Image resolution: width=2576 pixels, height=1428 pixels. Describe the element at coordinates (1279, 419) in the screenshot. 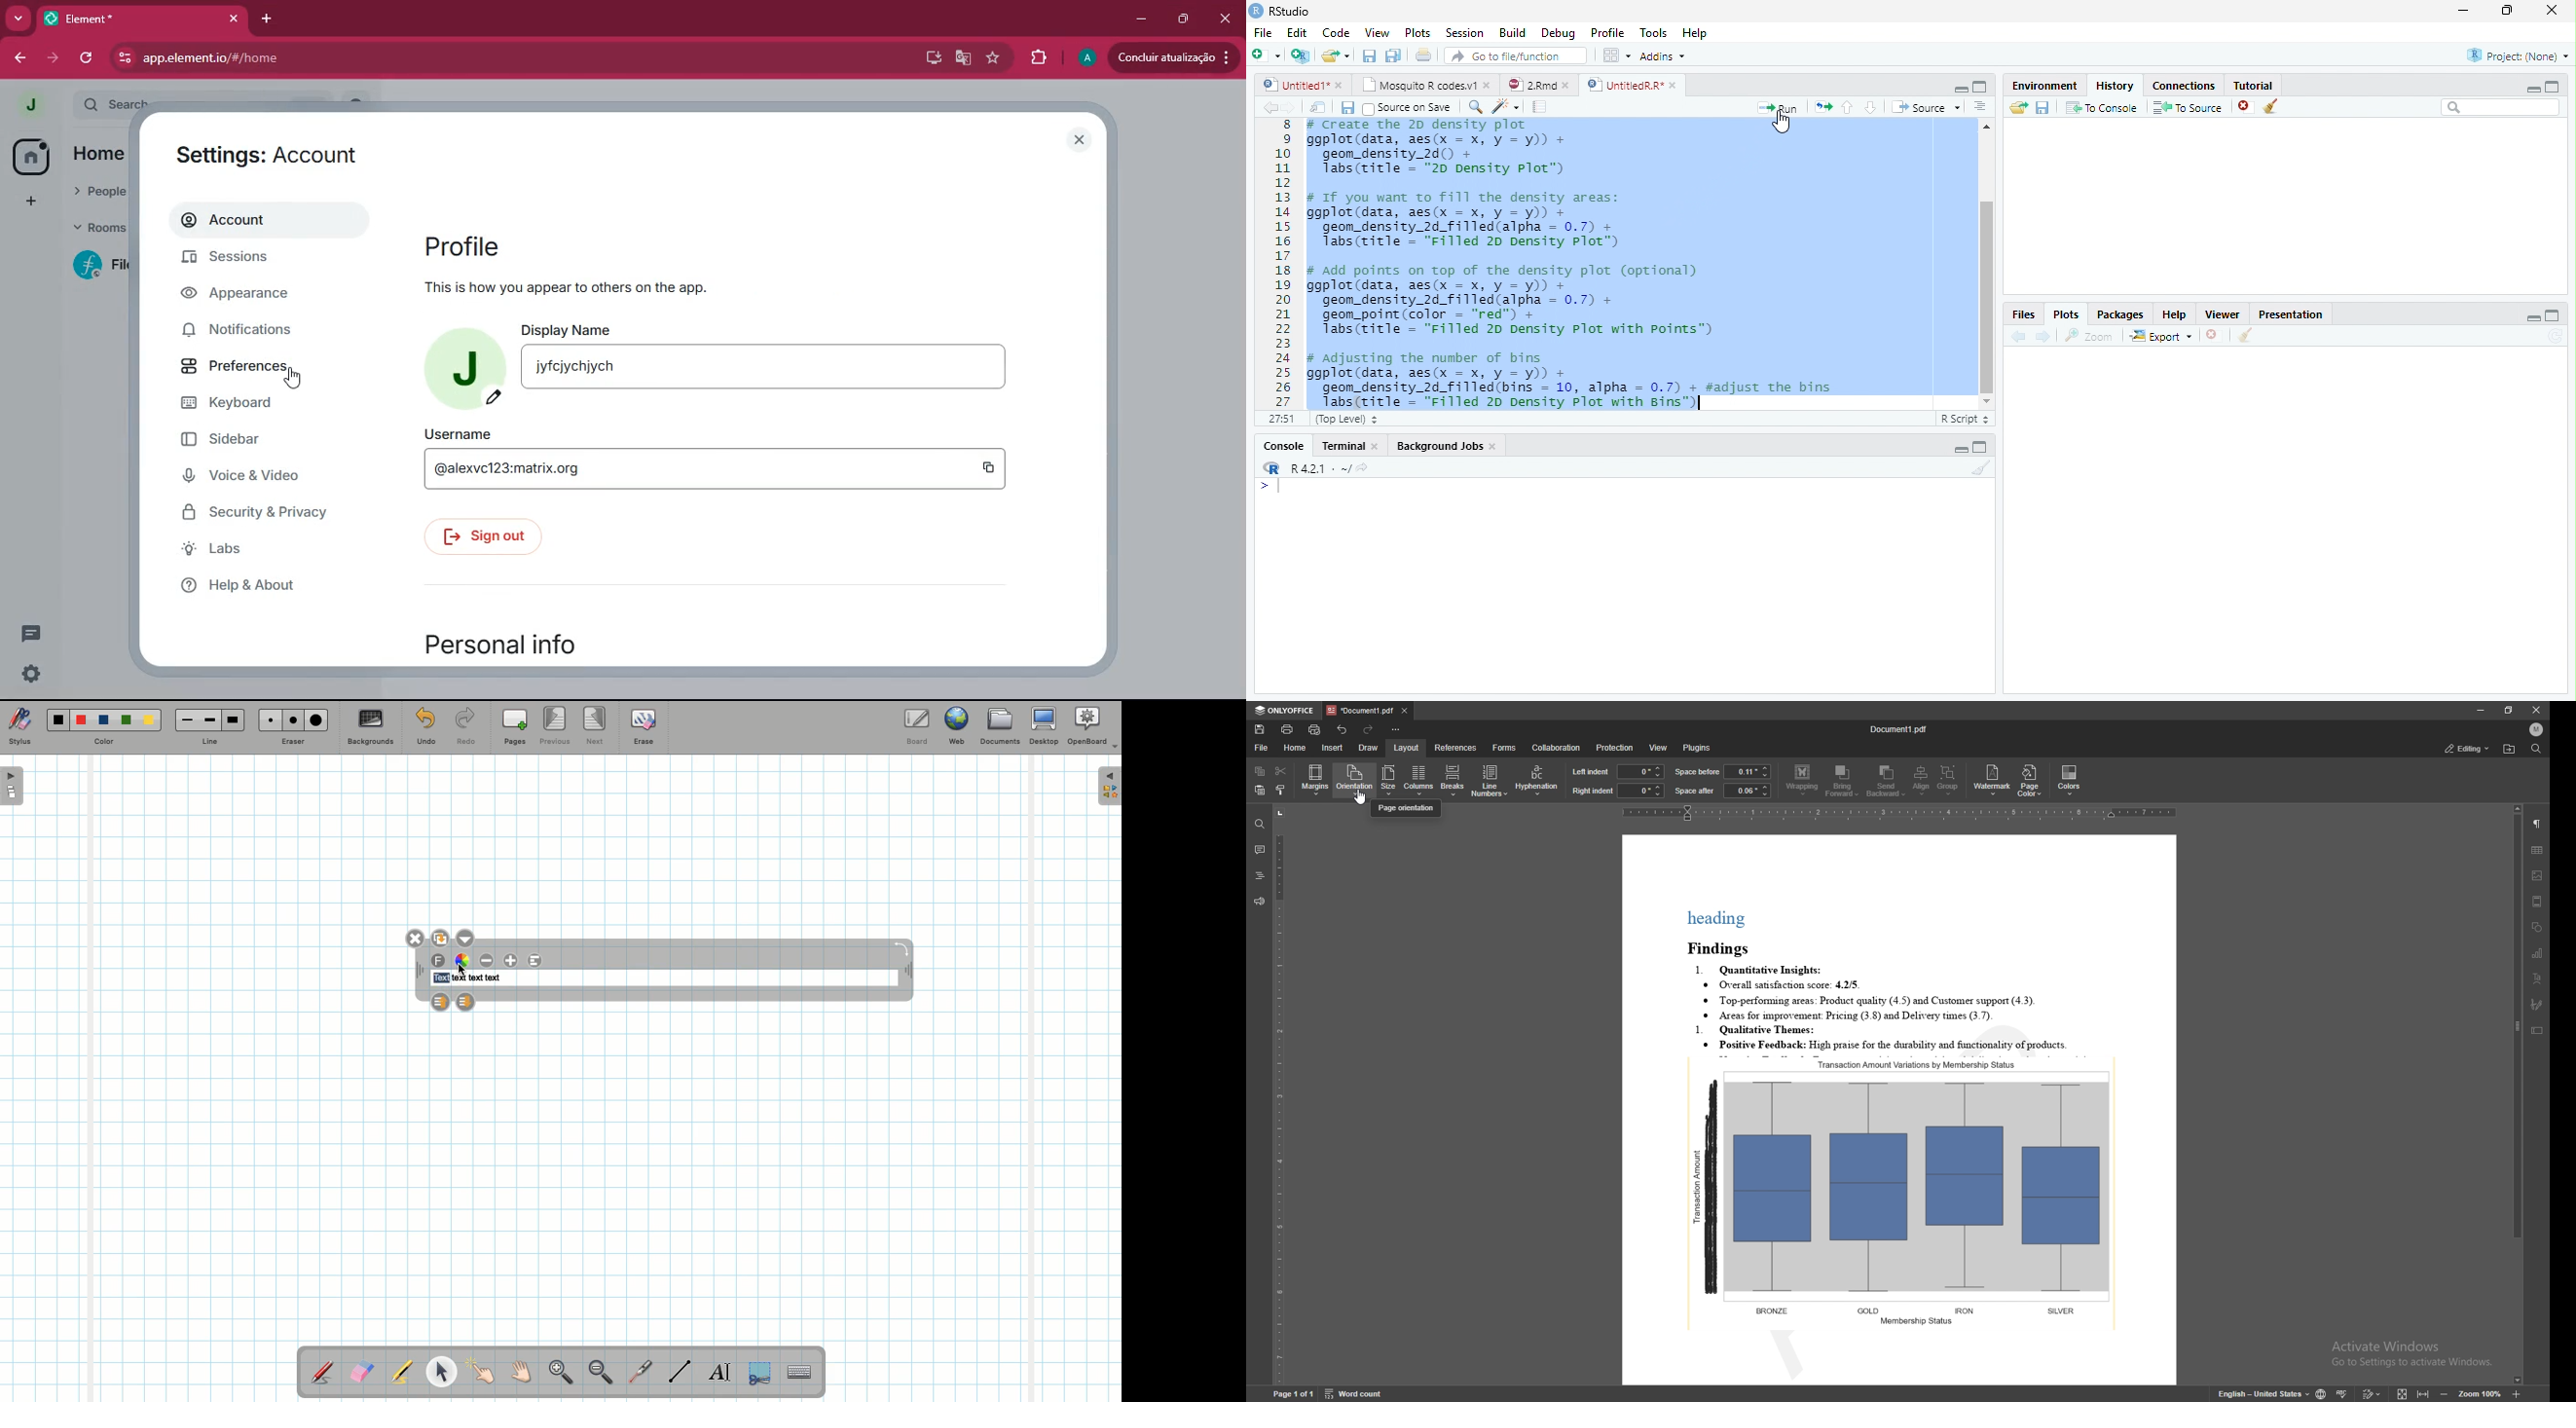

I see `27:51` at that location.